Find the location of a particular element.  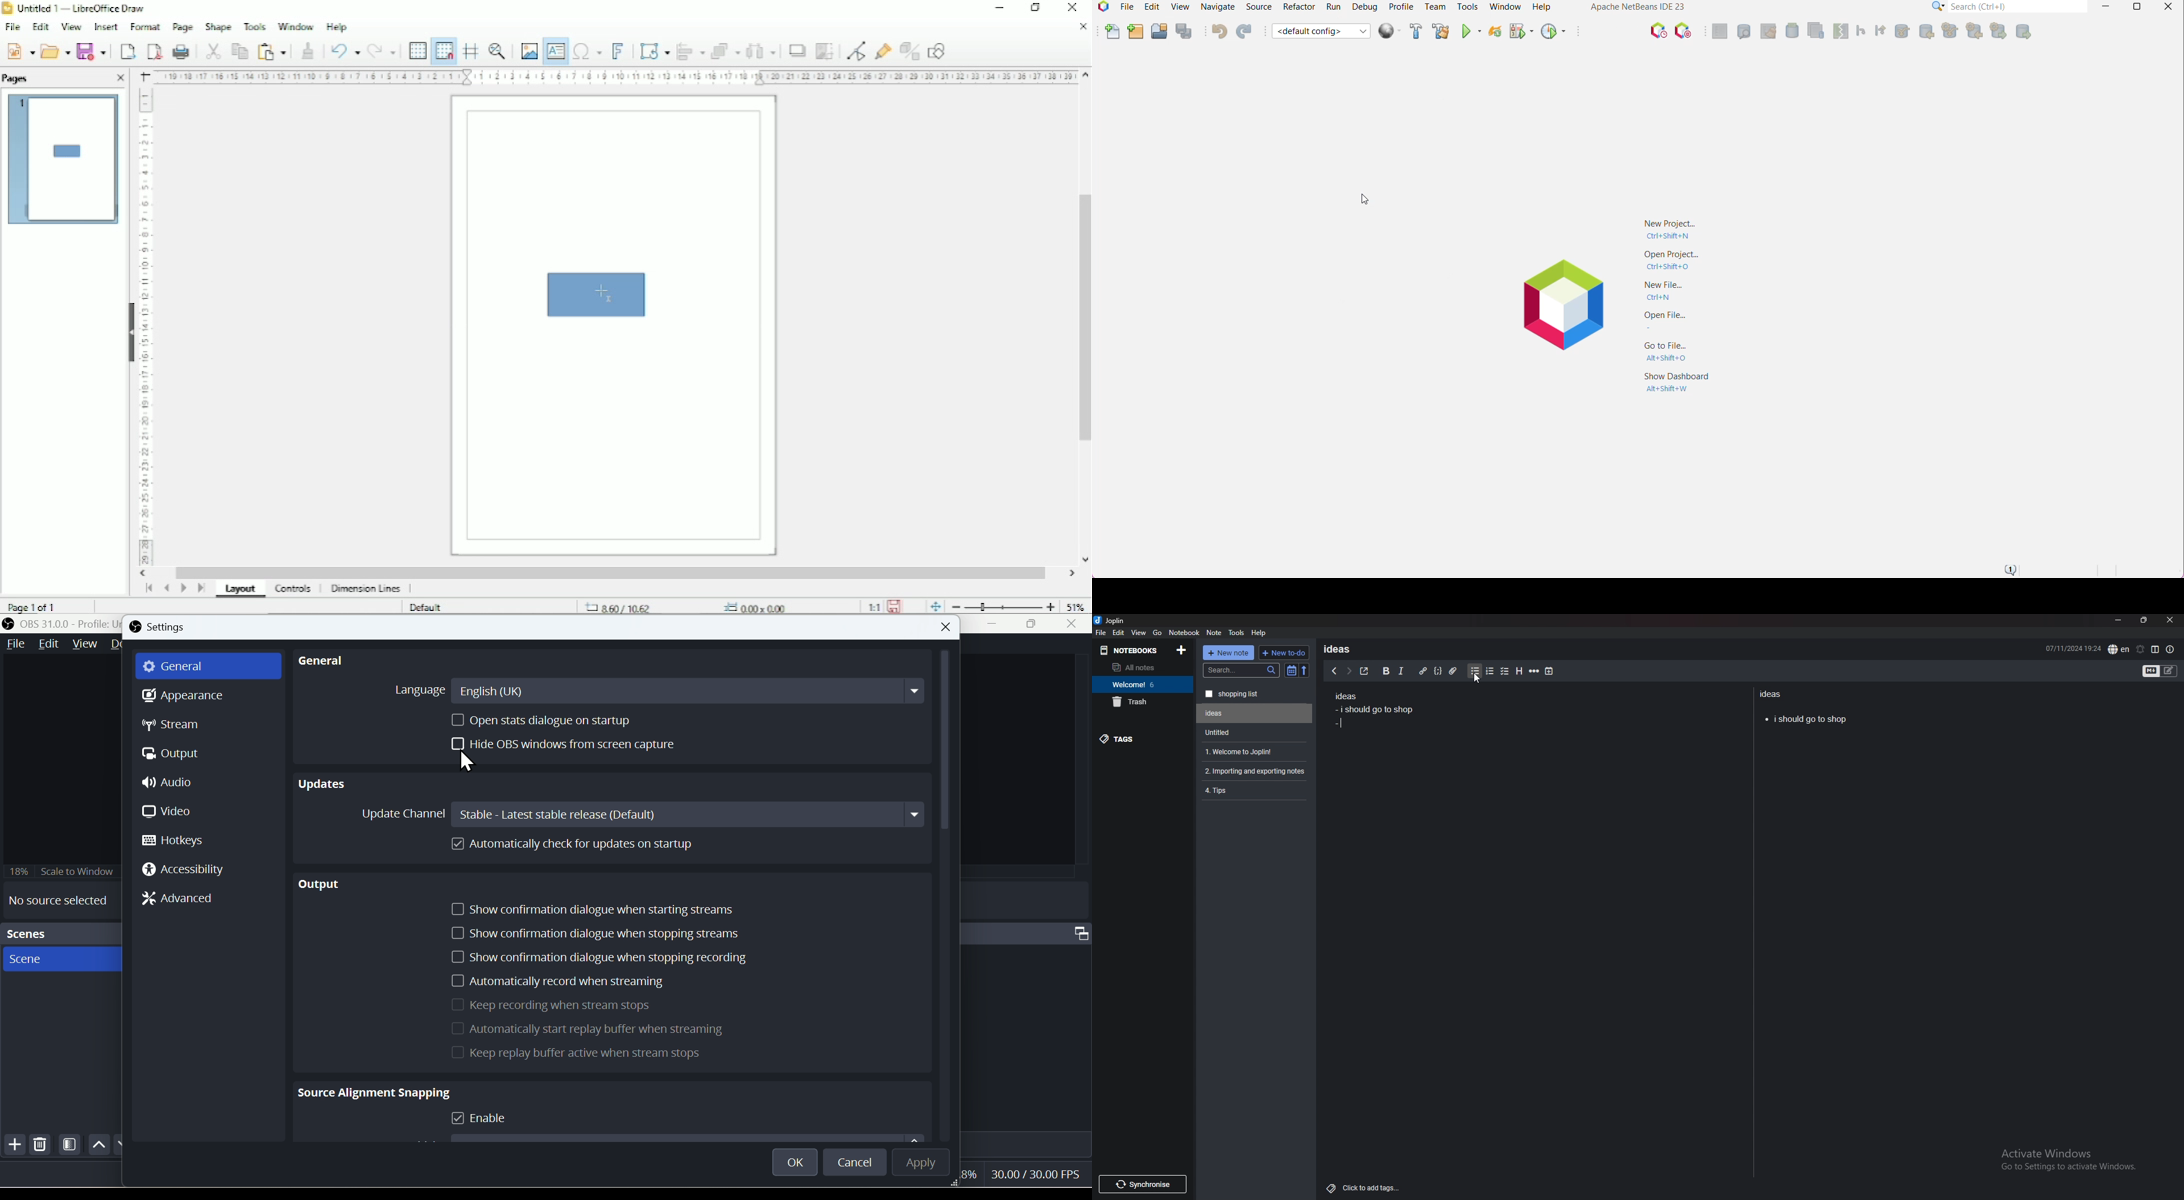

Hotkeys is located at coordinates (180, 843).